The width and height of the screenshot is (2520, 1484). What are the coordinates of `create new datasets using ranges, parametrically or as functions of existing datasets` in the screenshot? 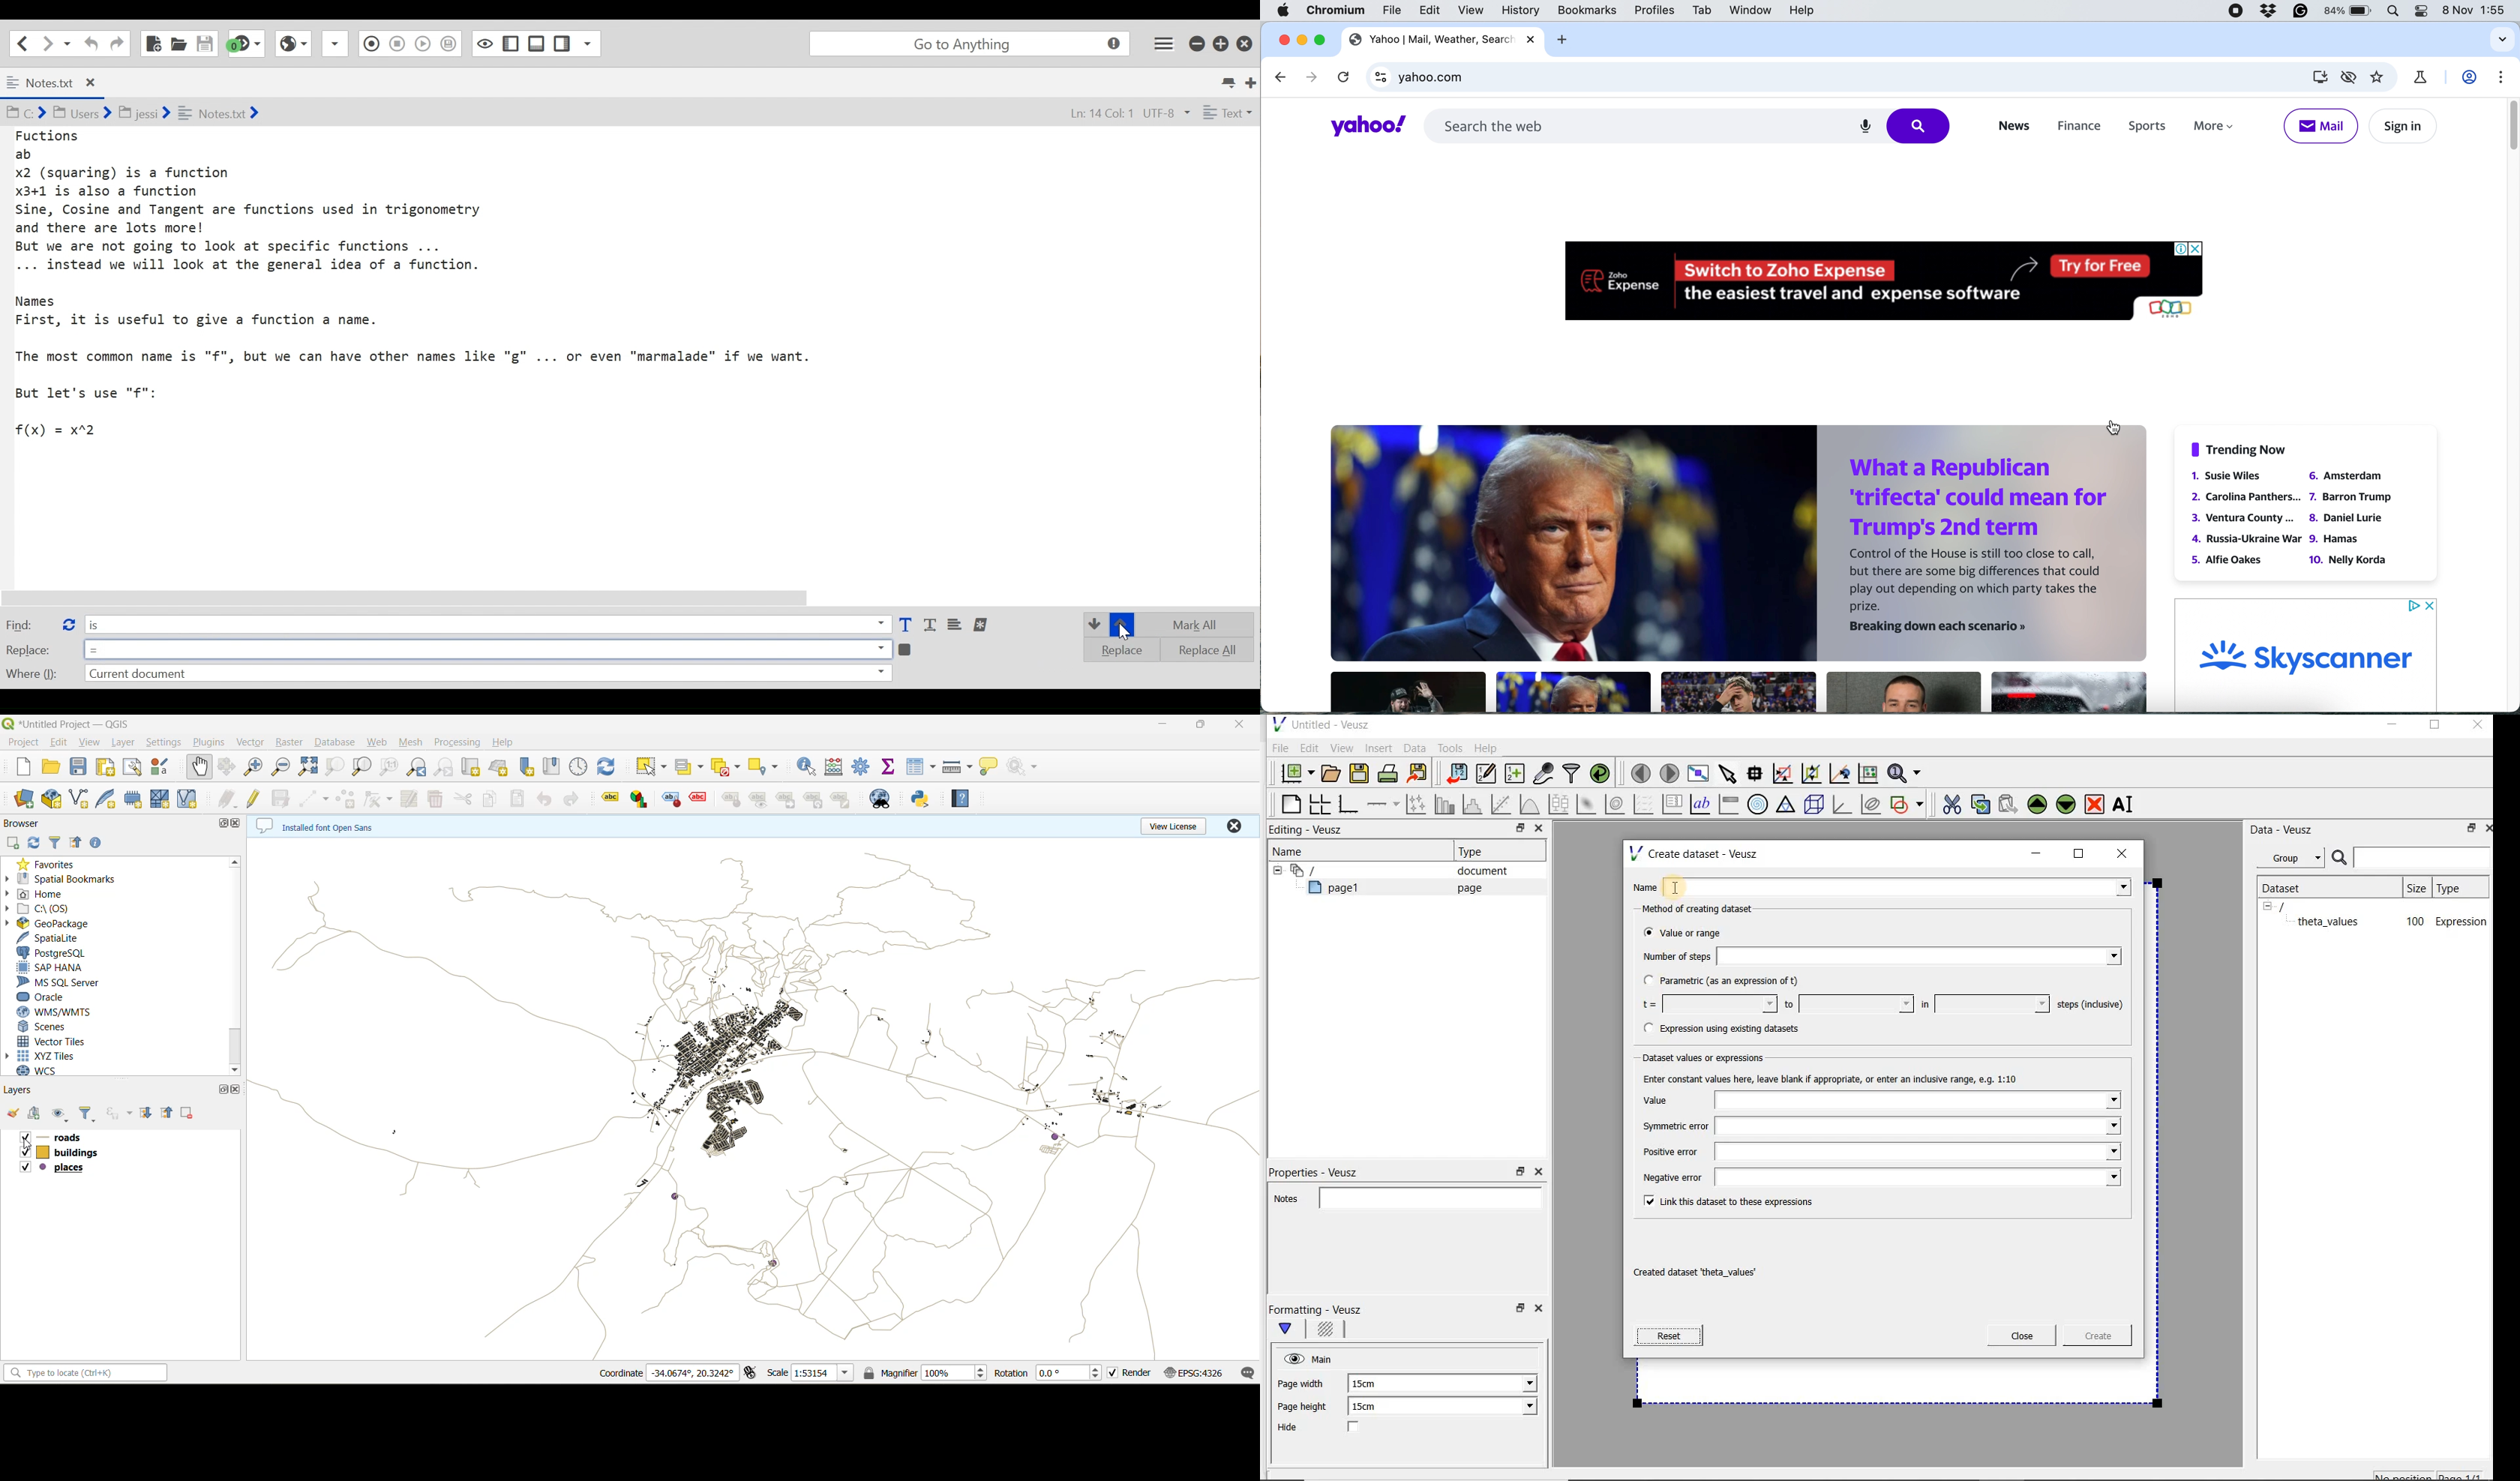 It's located at (1516, 774).